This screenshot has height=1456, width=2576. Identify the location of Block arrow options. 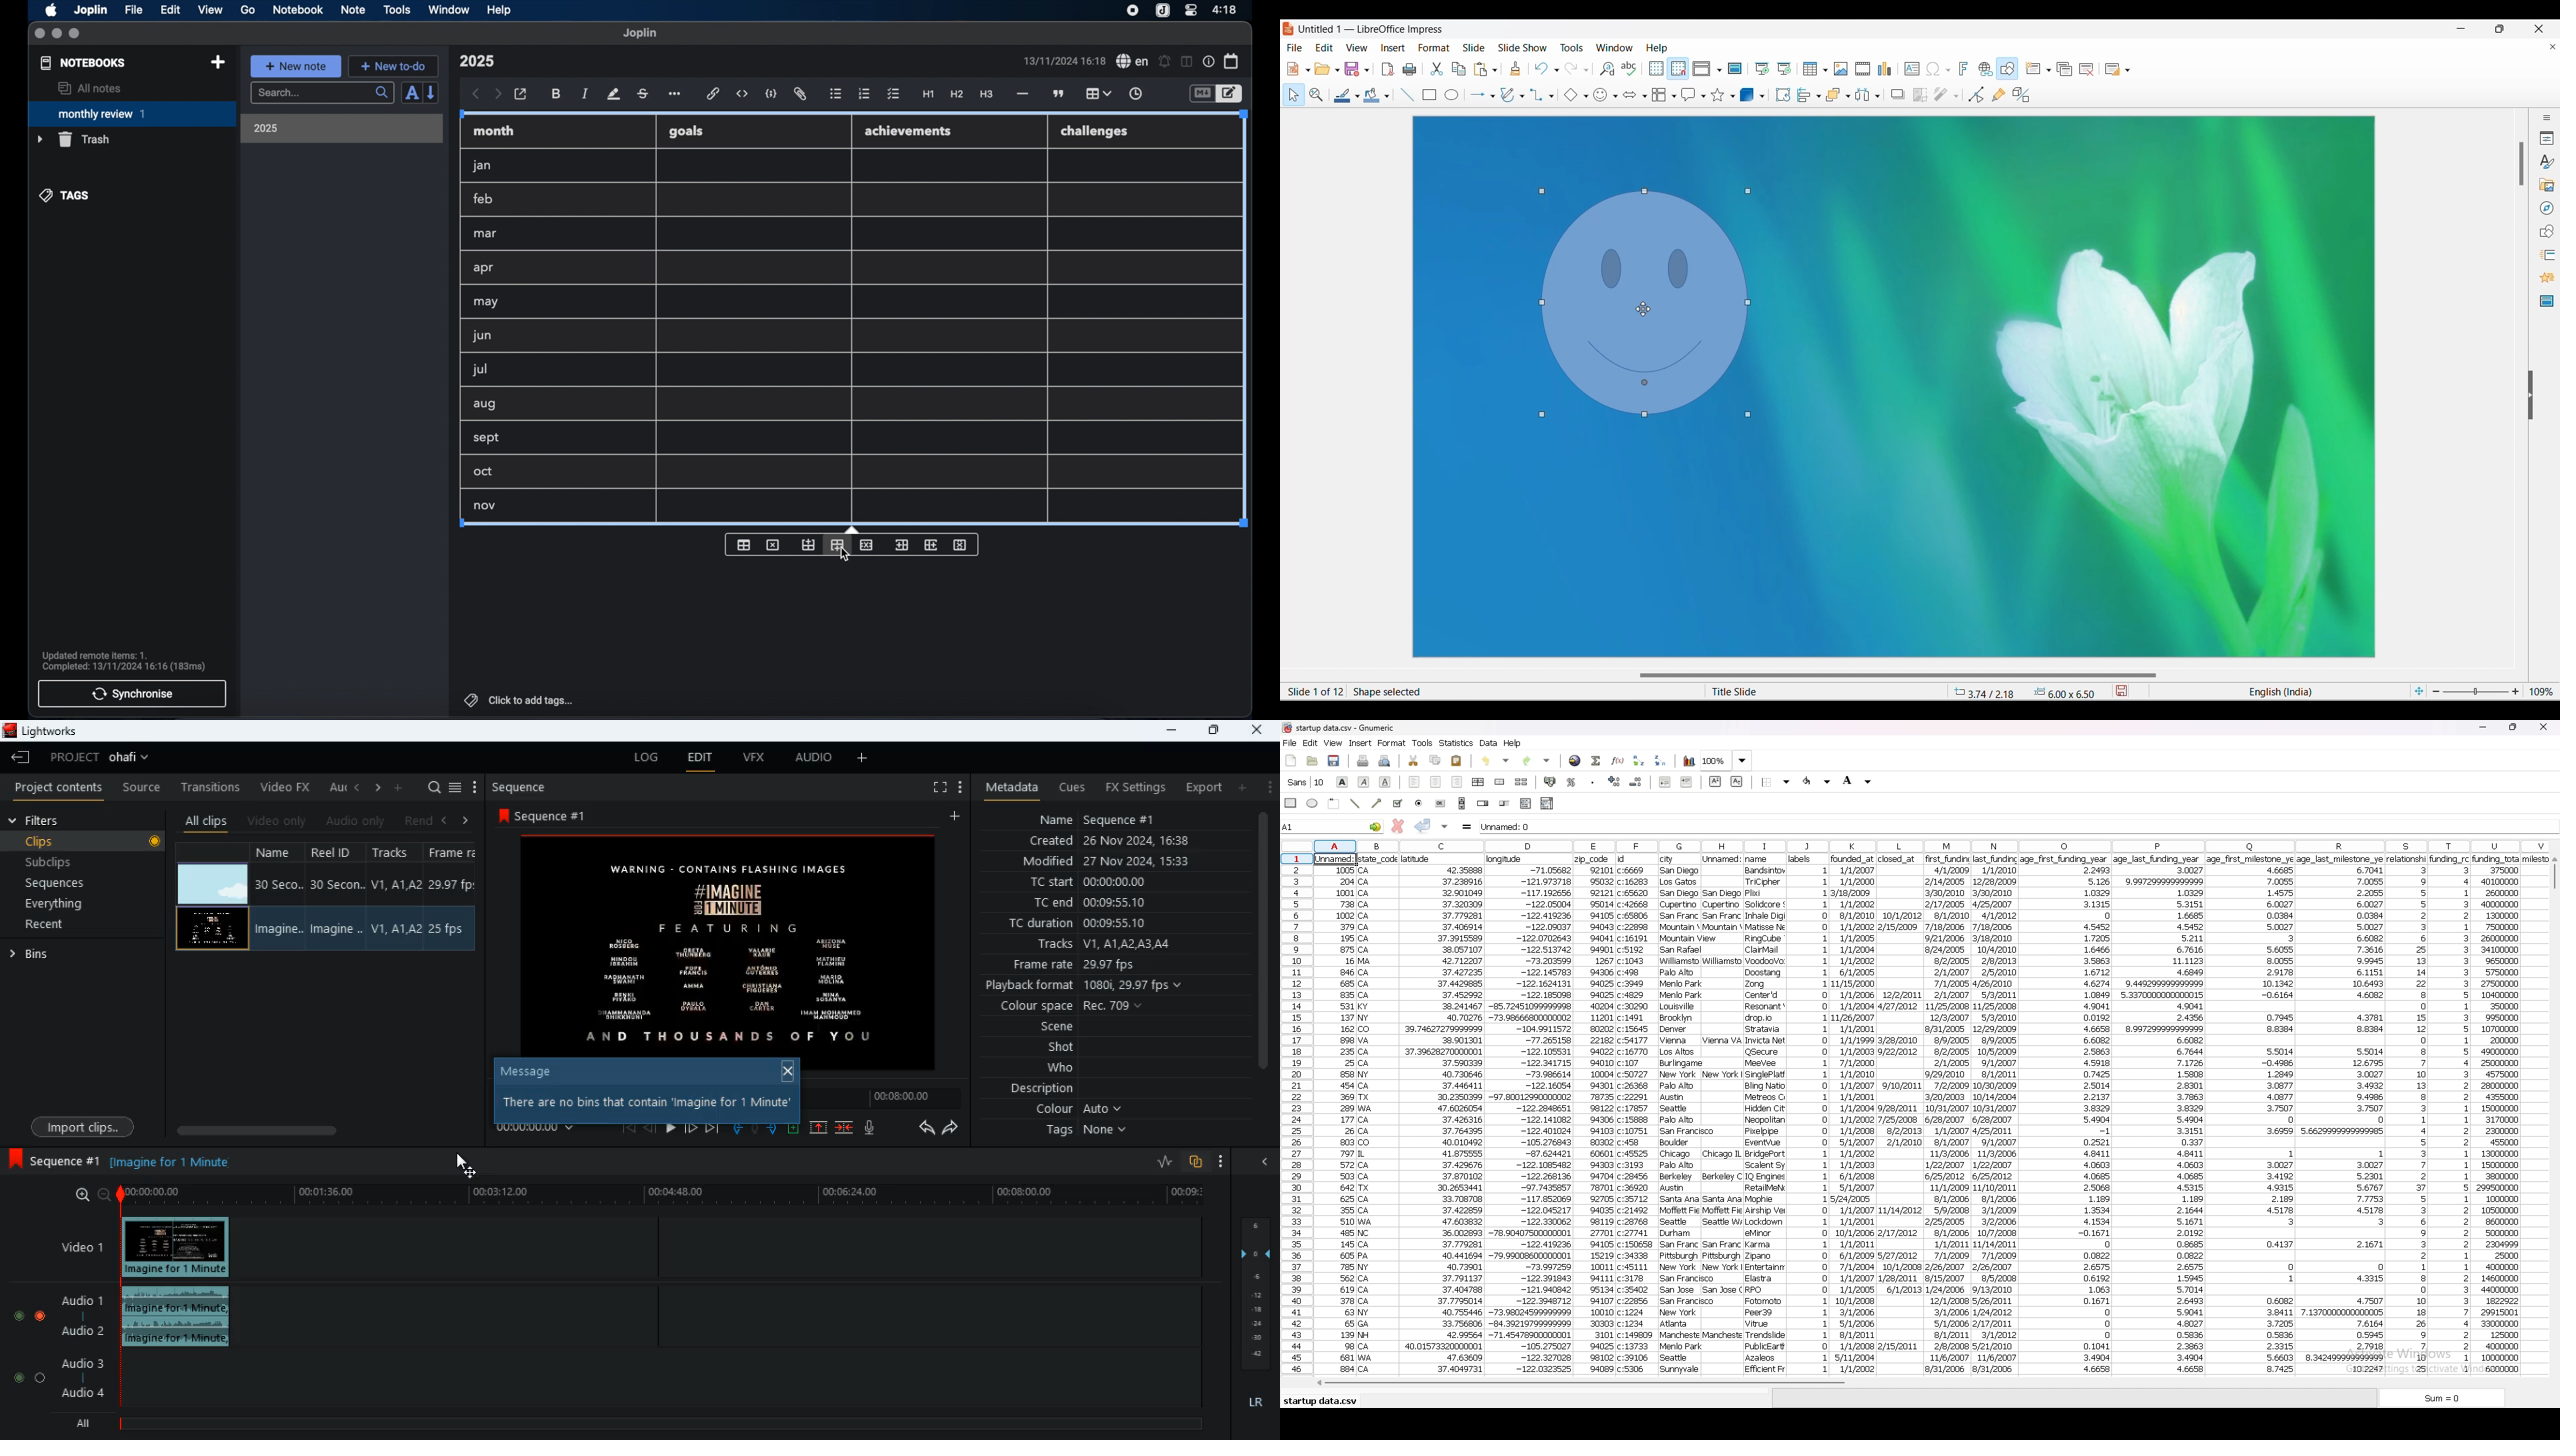
(1645, 96).